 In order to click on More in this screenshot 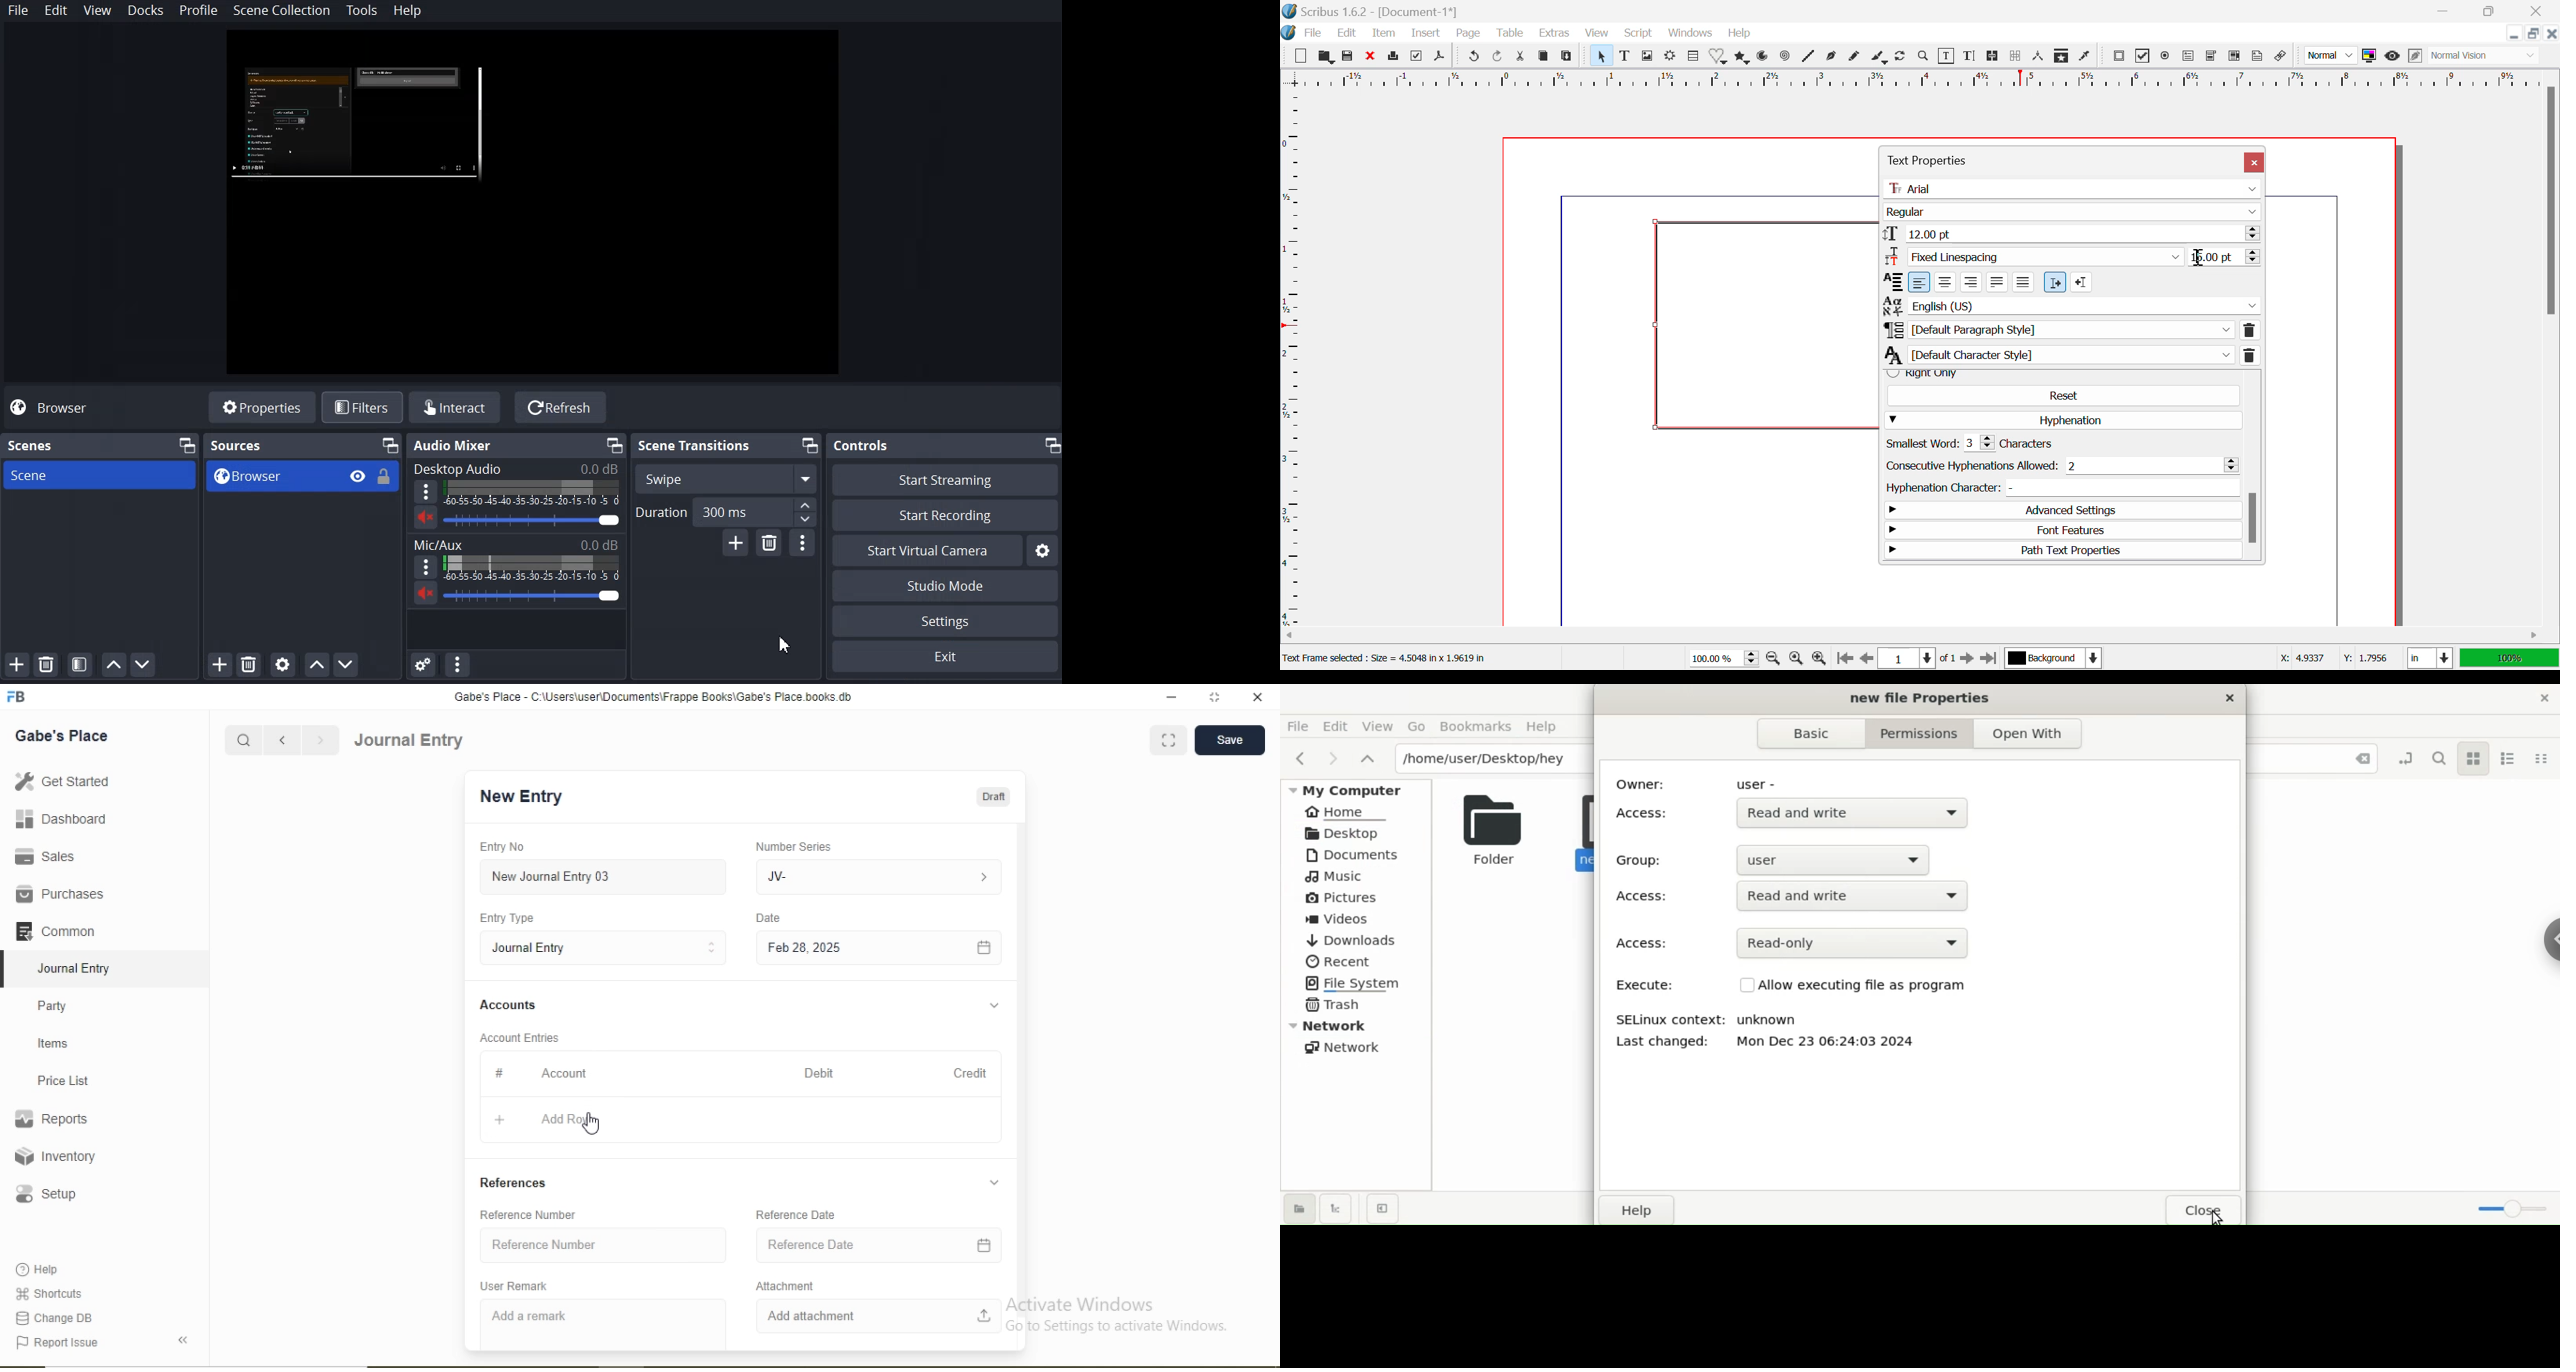, I will do `click(426, 491)`.